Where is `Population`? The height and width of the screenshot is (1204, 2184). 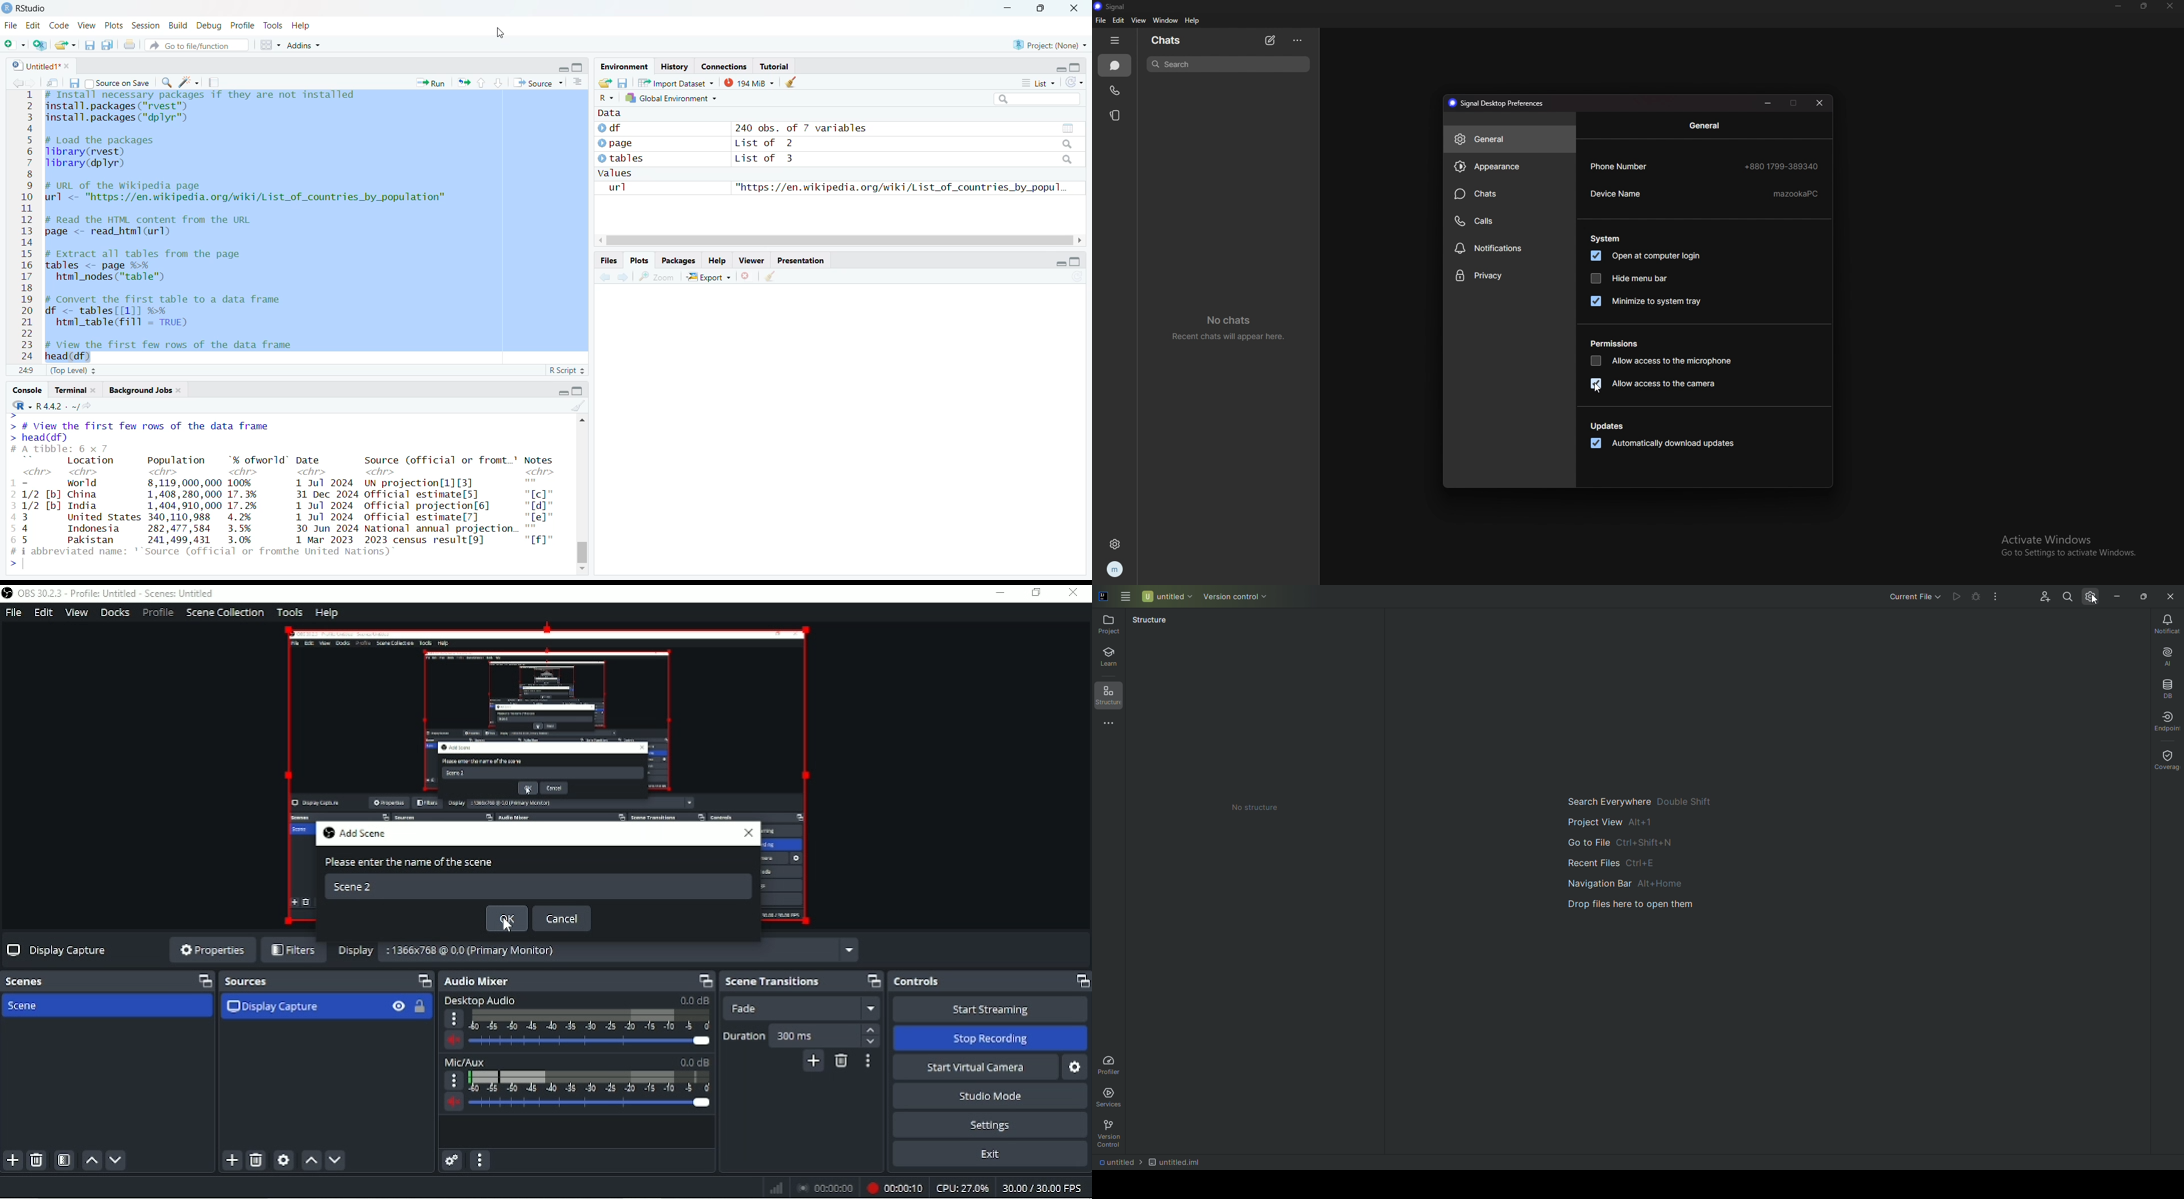
Population is located at coordinates (176, 460).